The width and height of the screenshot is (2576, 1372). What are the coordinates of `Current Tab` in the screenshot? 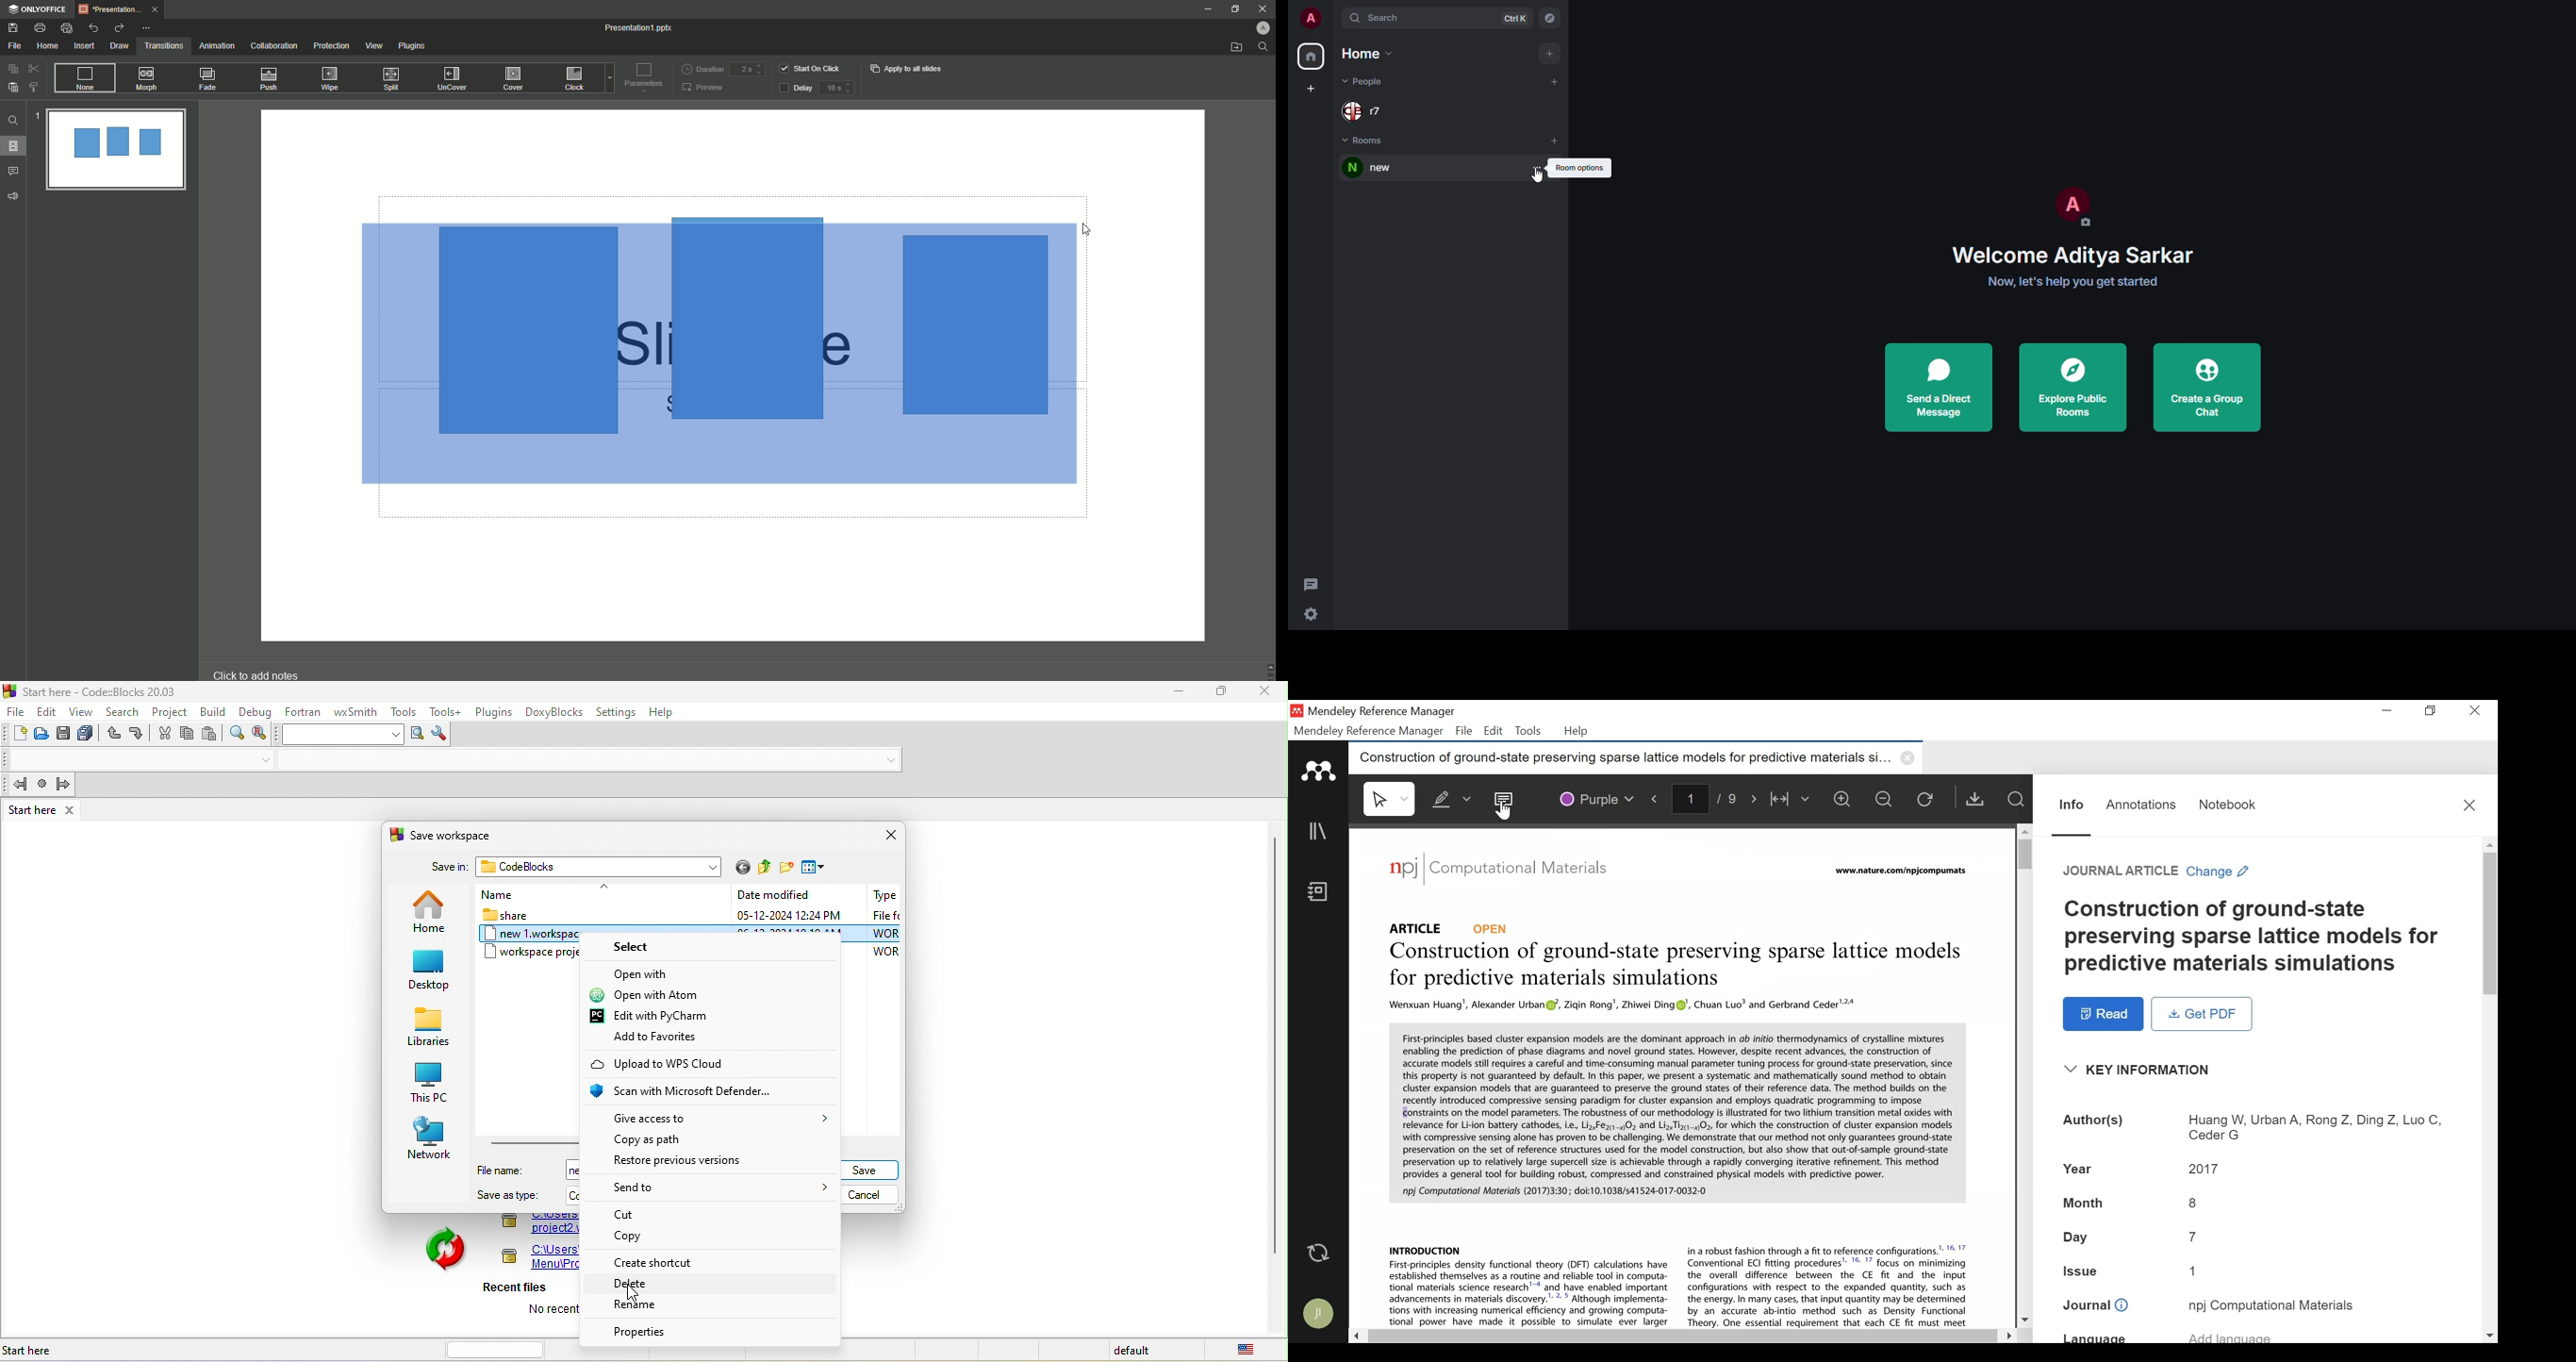 It's located at (1637, 759).